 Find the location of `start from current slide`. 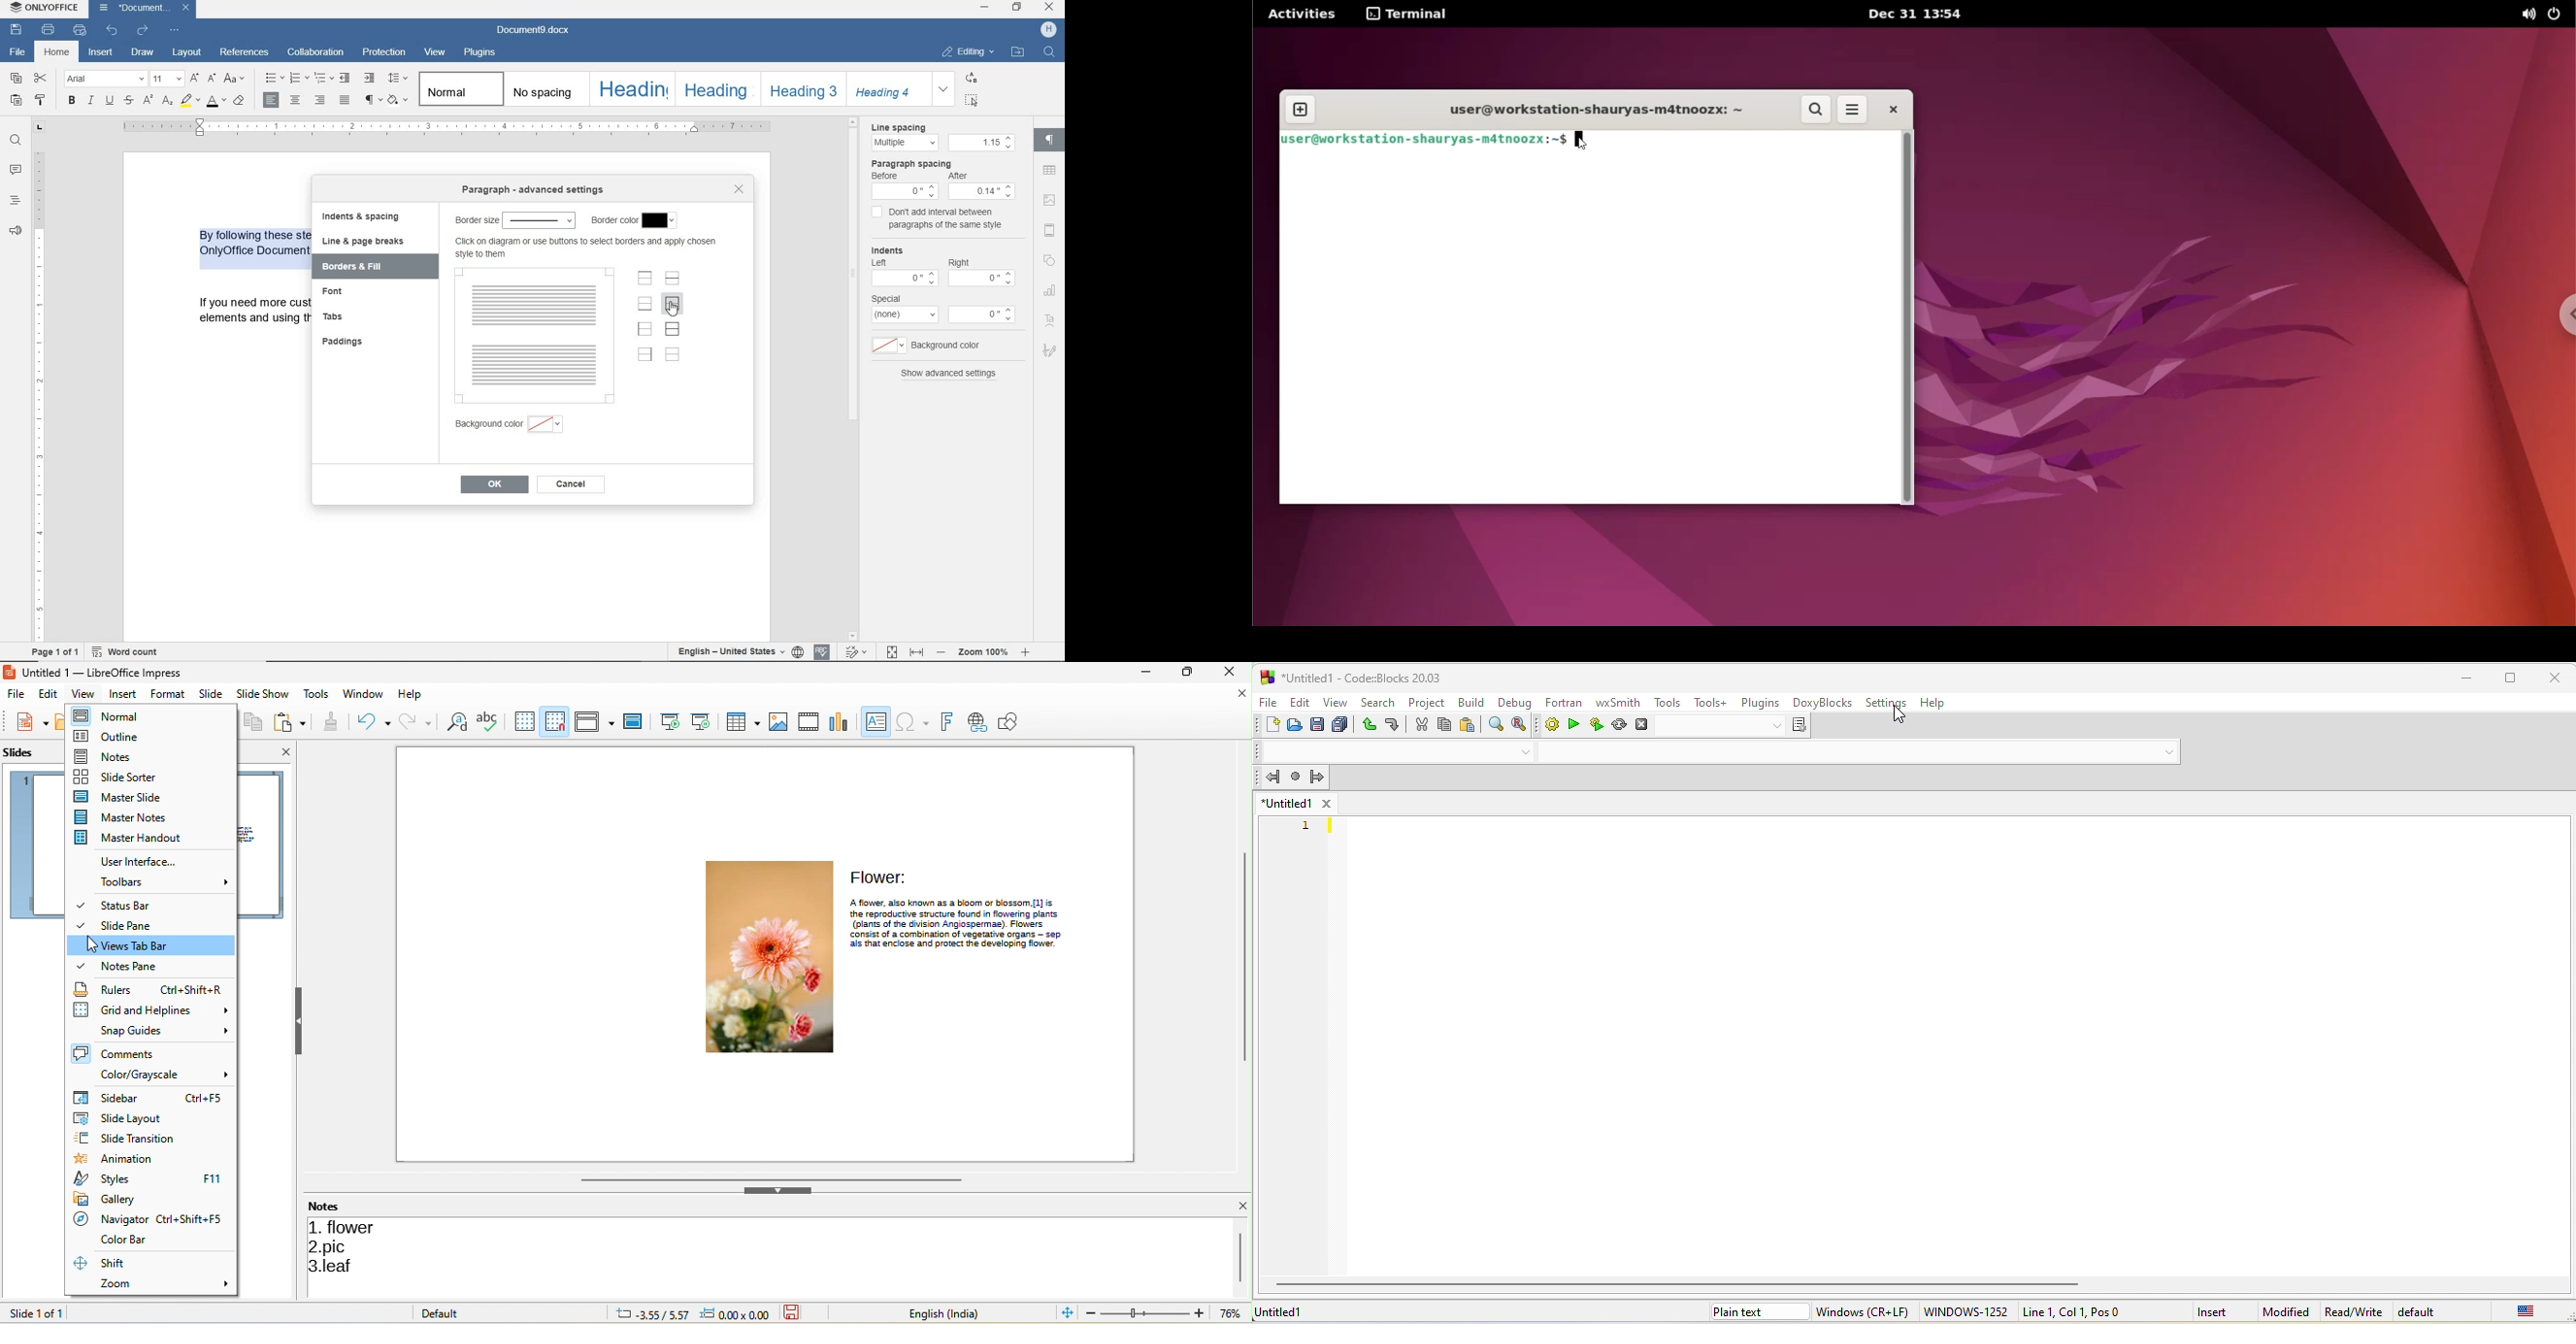

start from current slide is located at coordinates (701, 722).